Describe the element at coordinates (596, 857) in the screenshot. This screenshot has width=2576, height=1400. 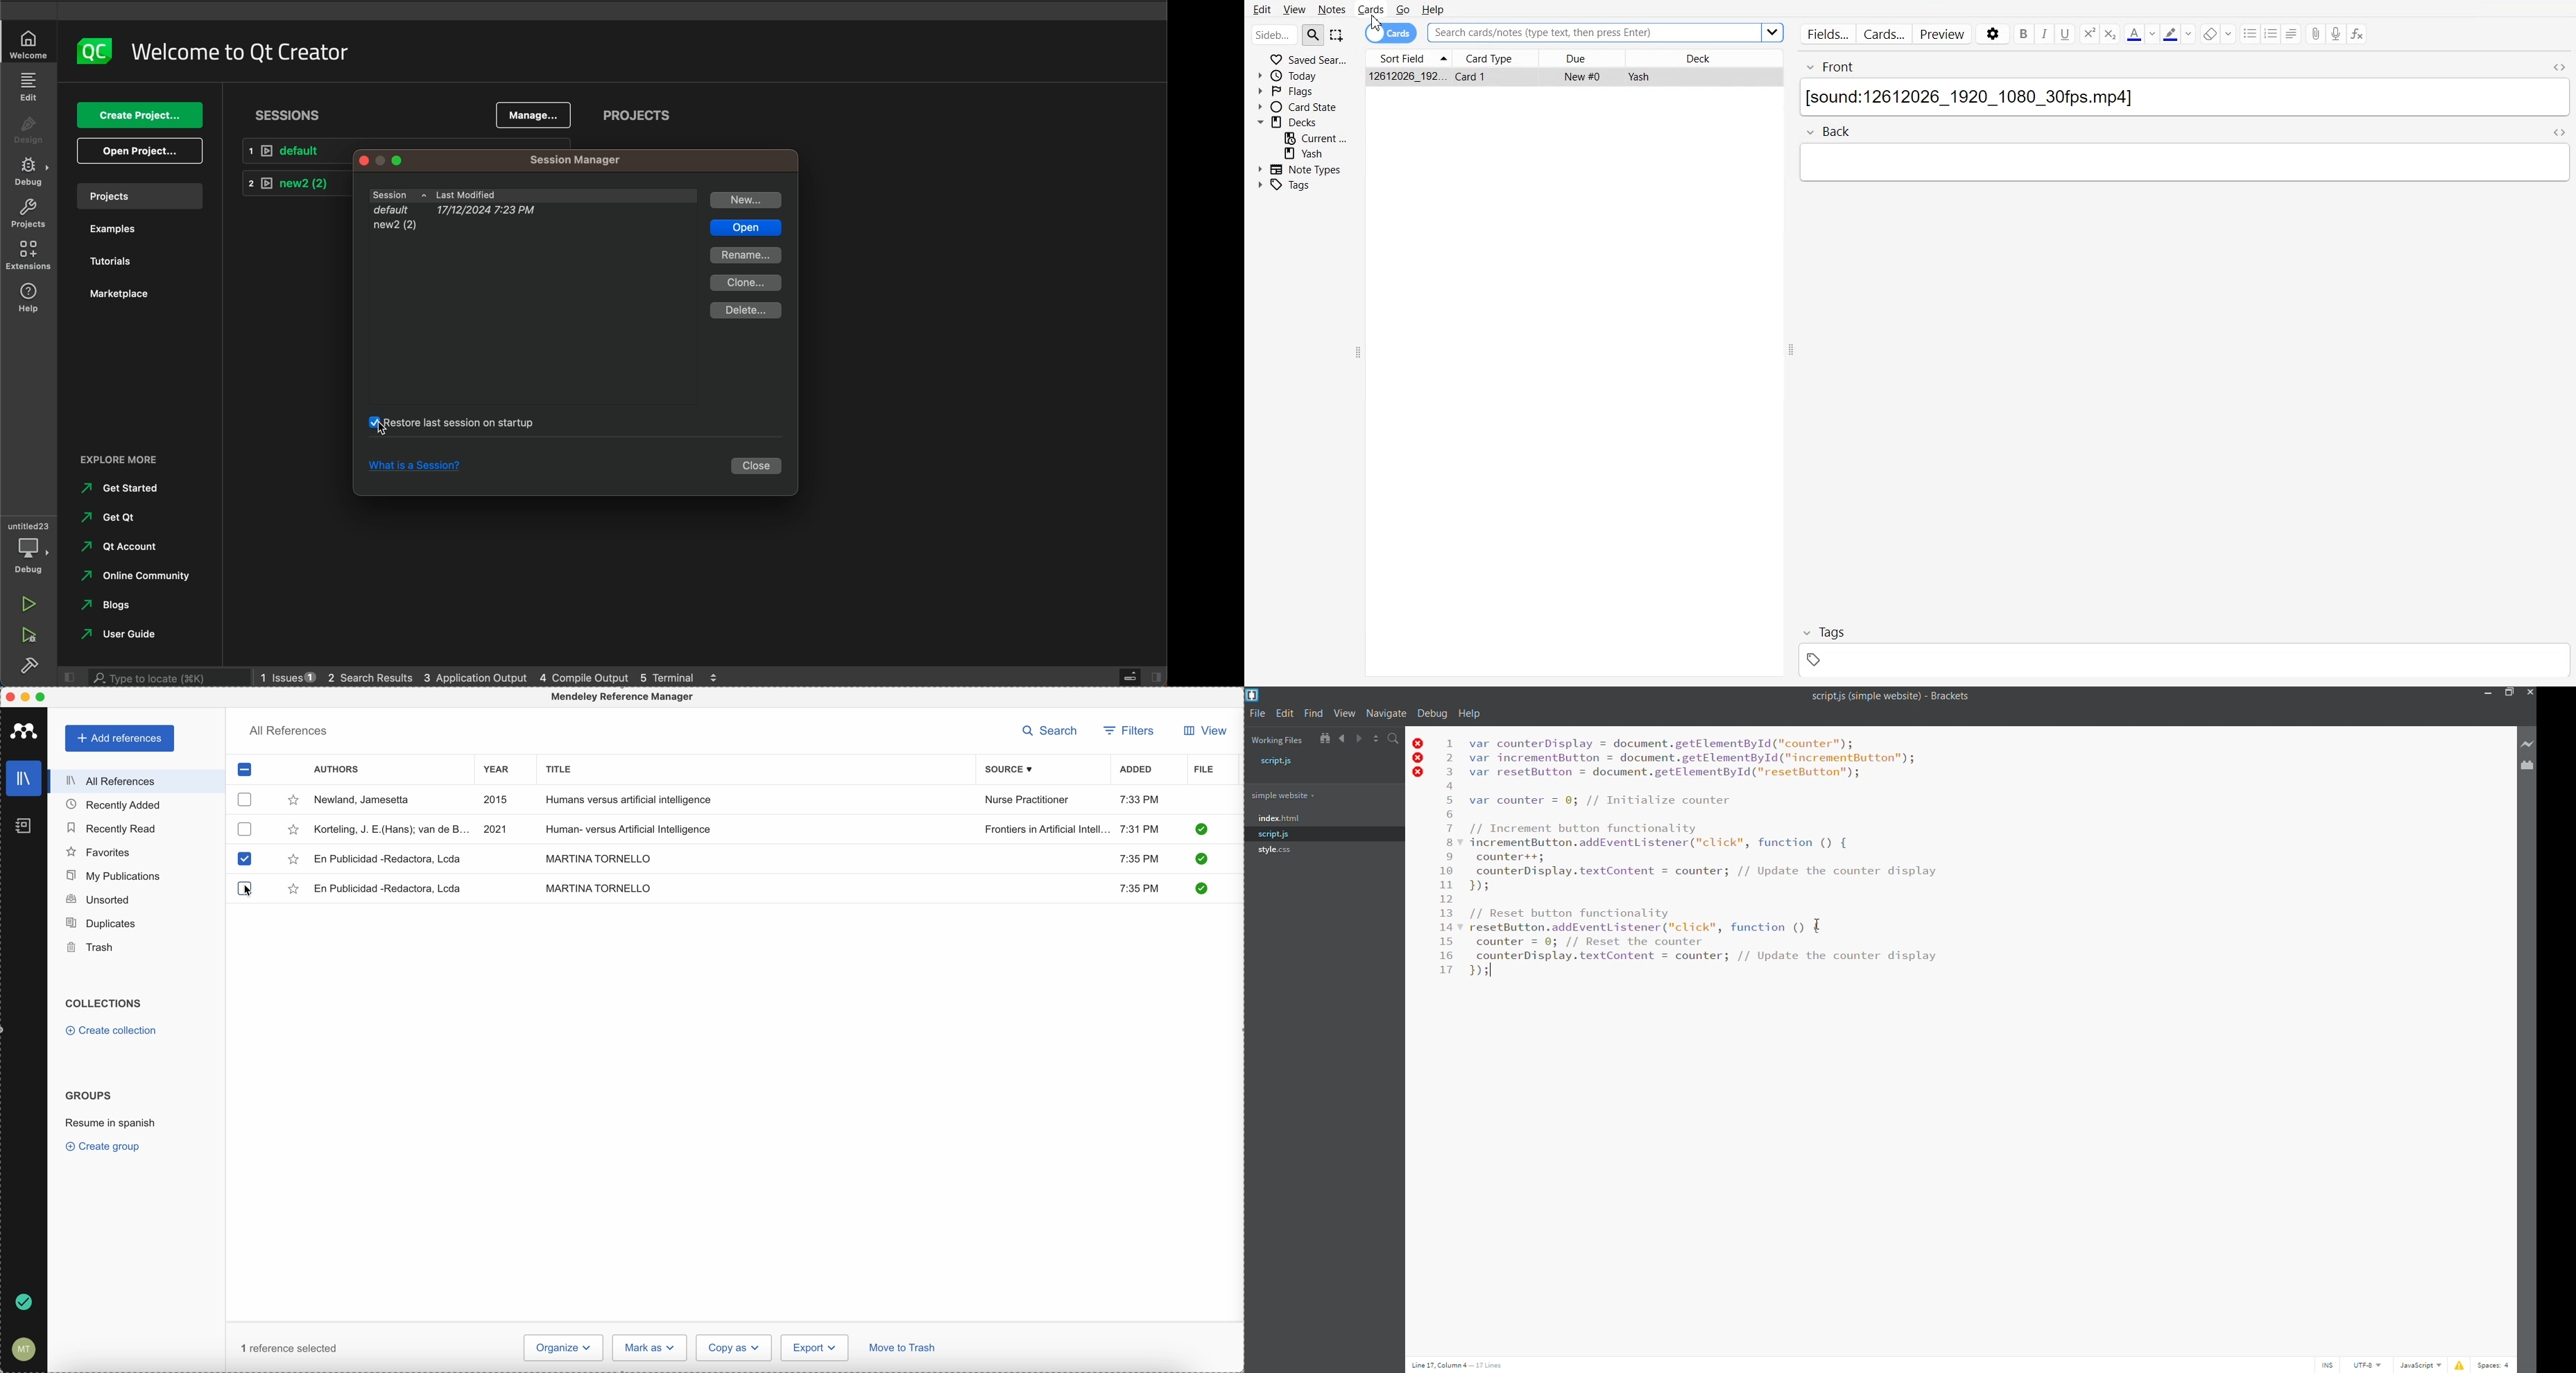
I see `MARTINA TORNELLO` at that location.